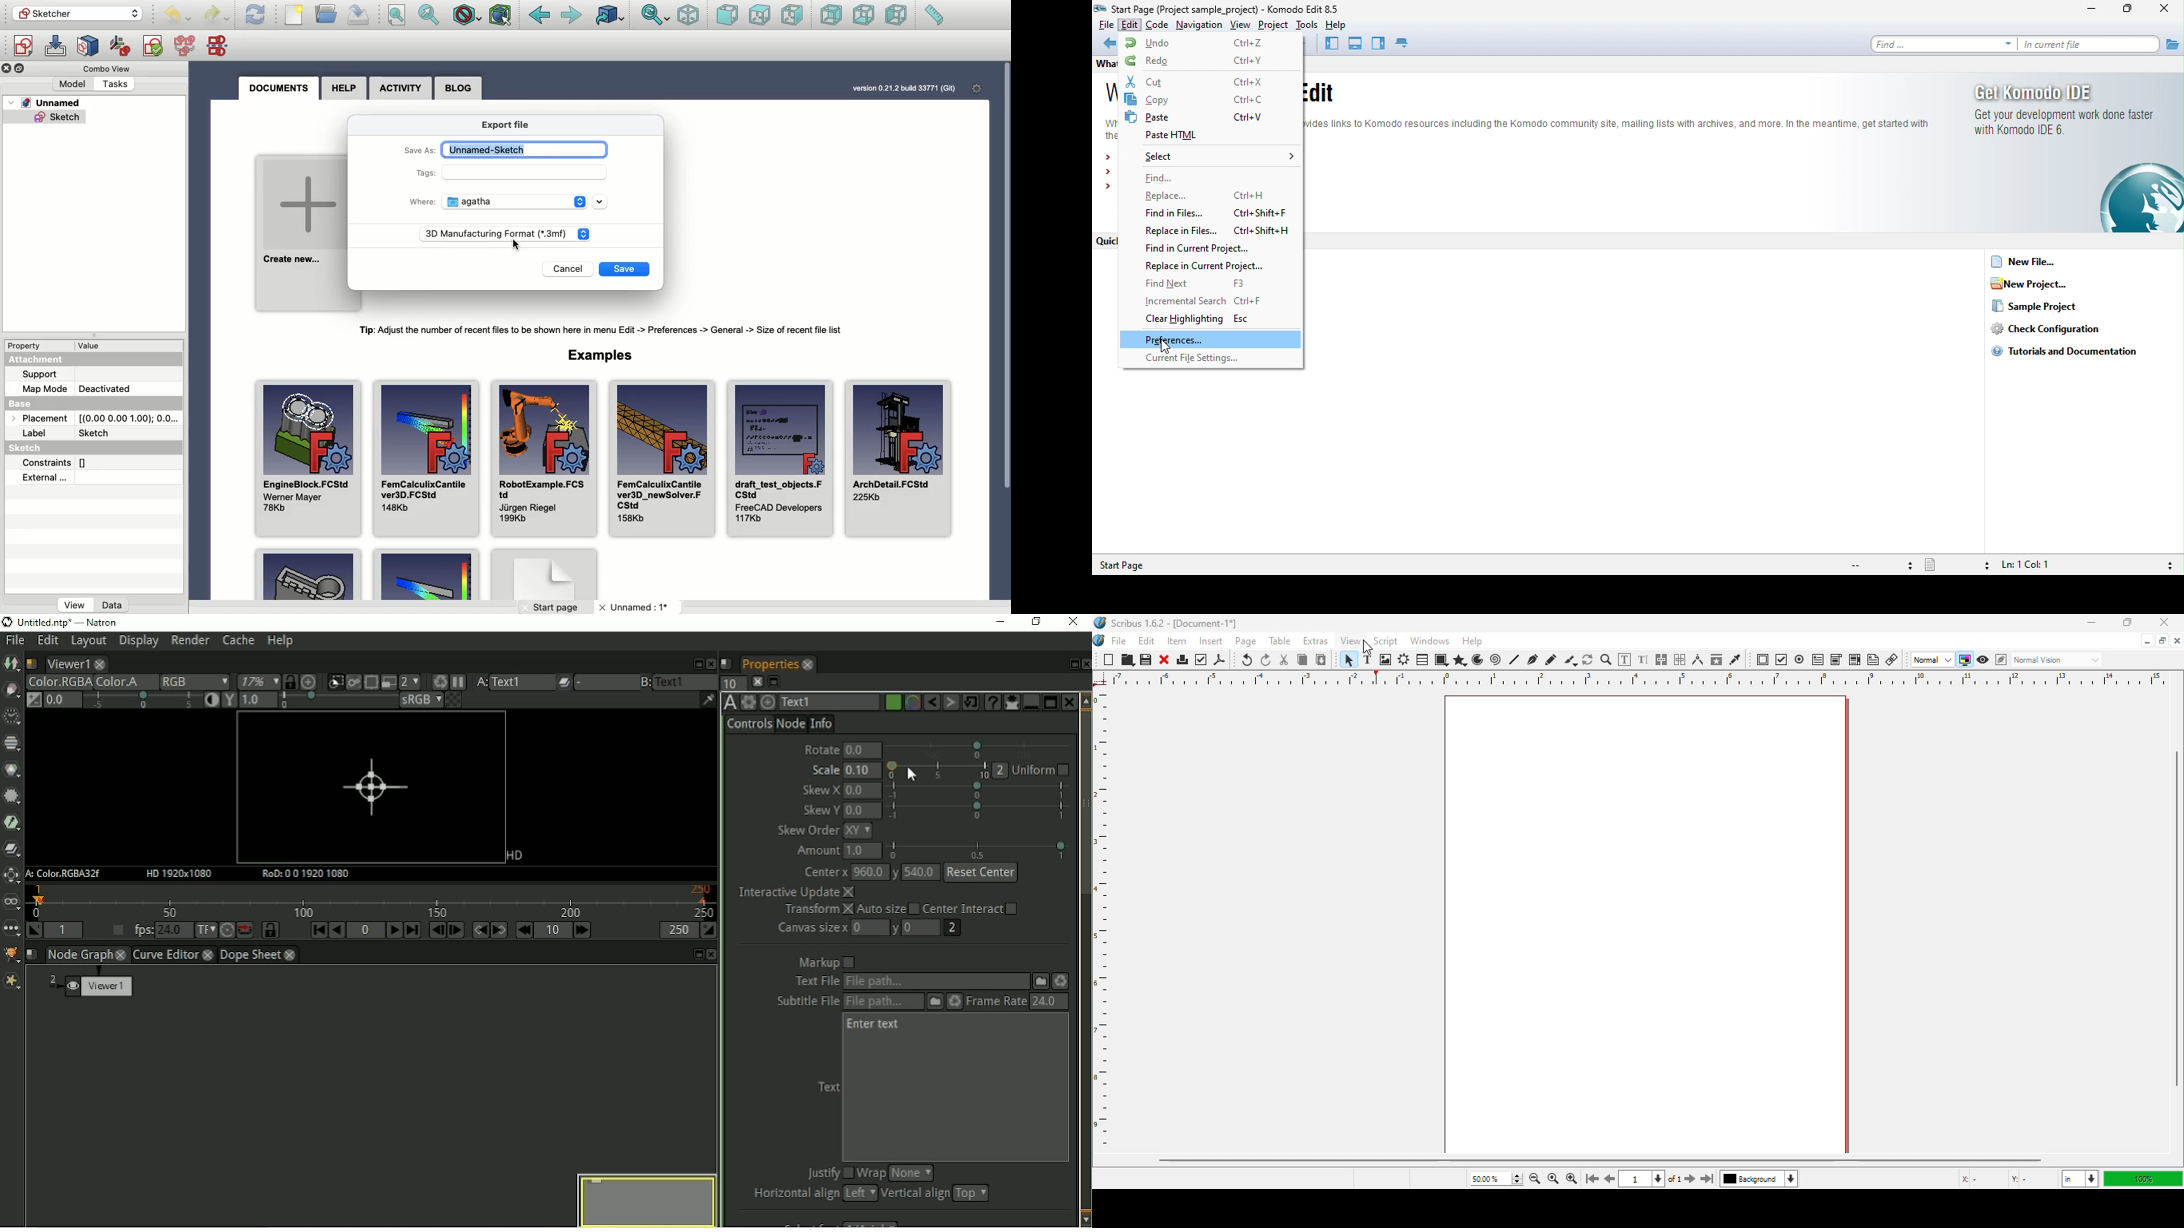 The width and height of the screenshot is (2184, 1232). I want to click on Create new, so click(301, 233).